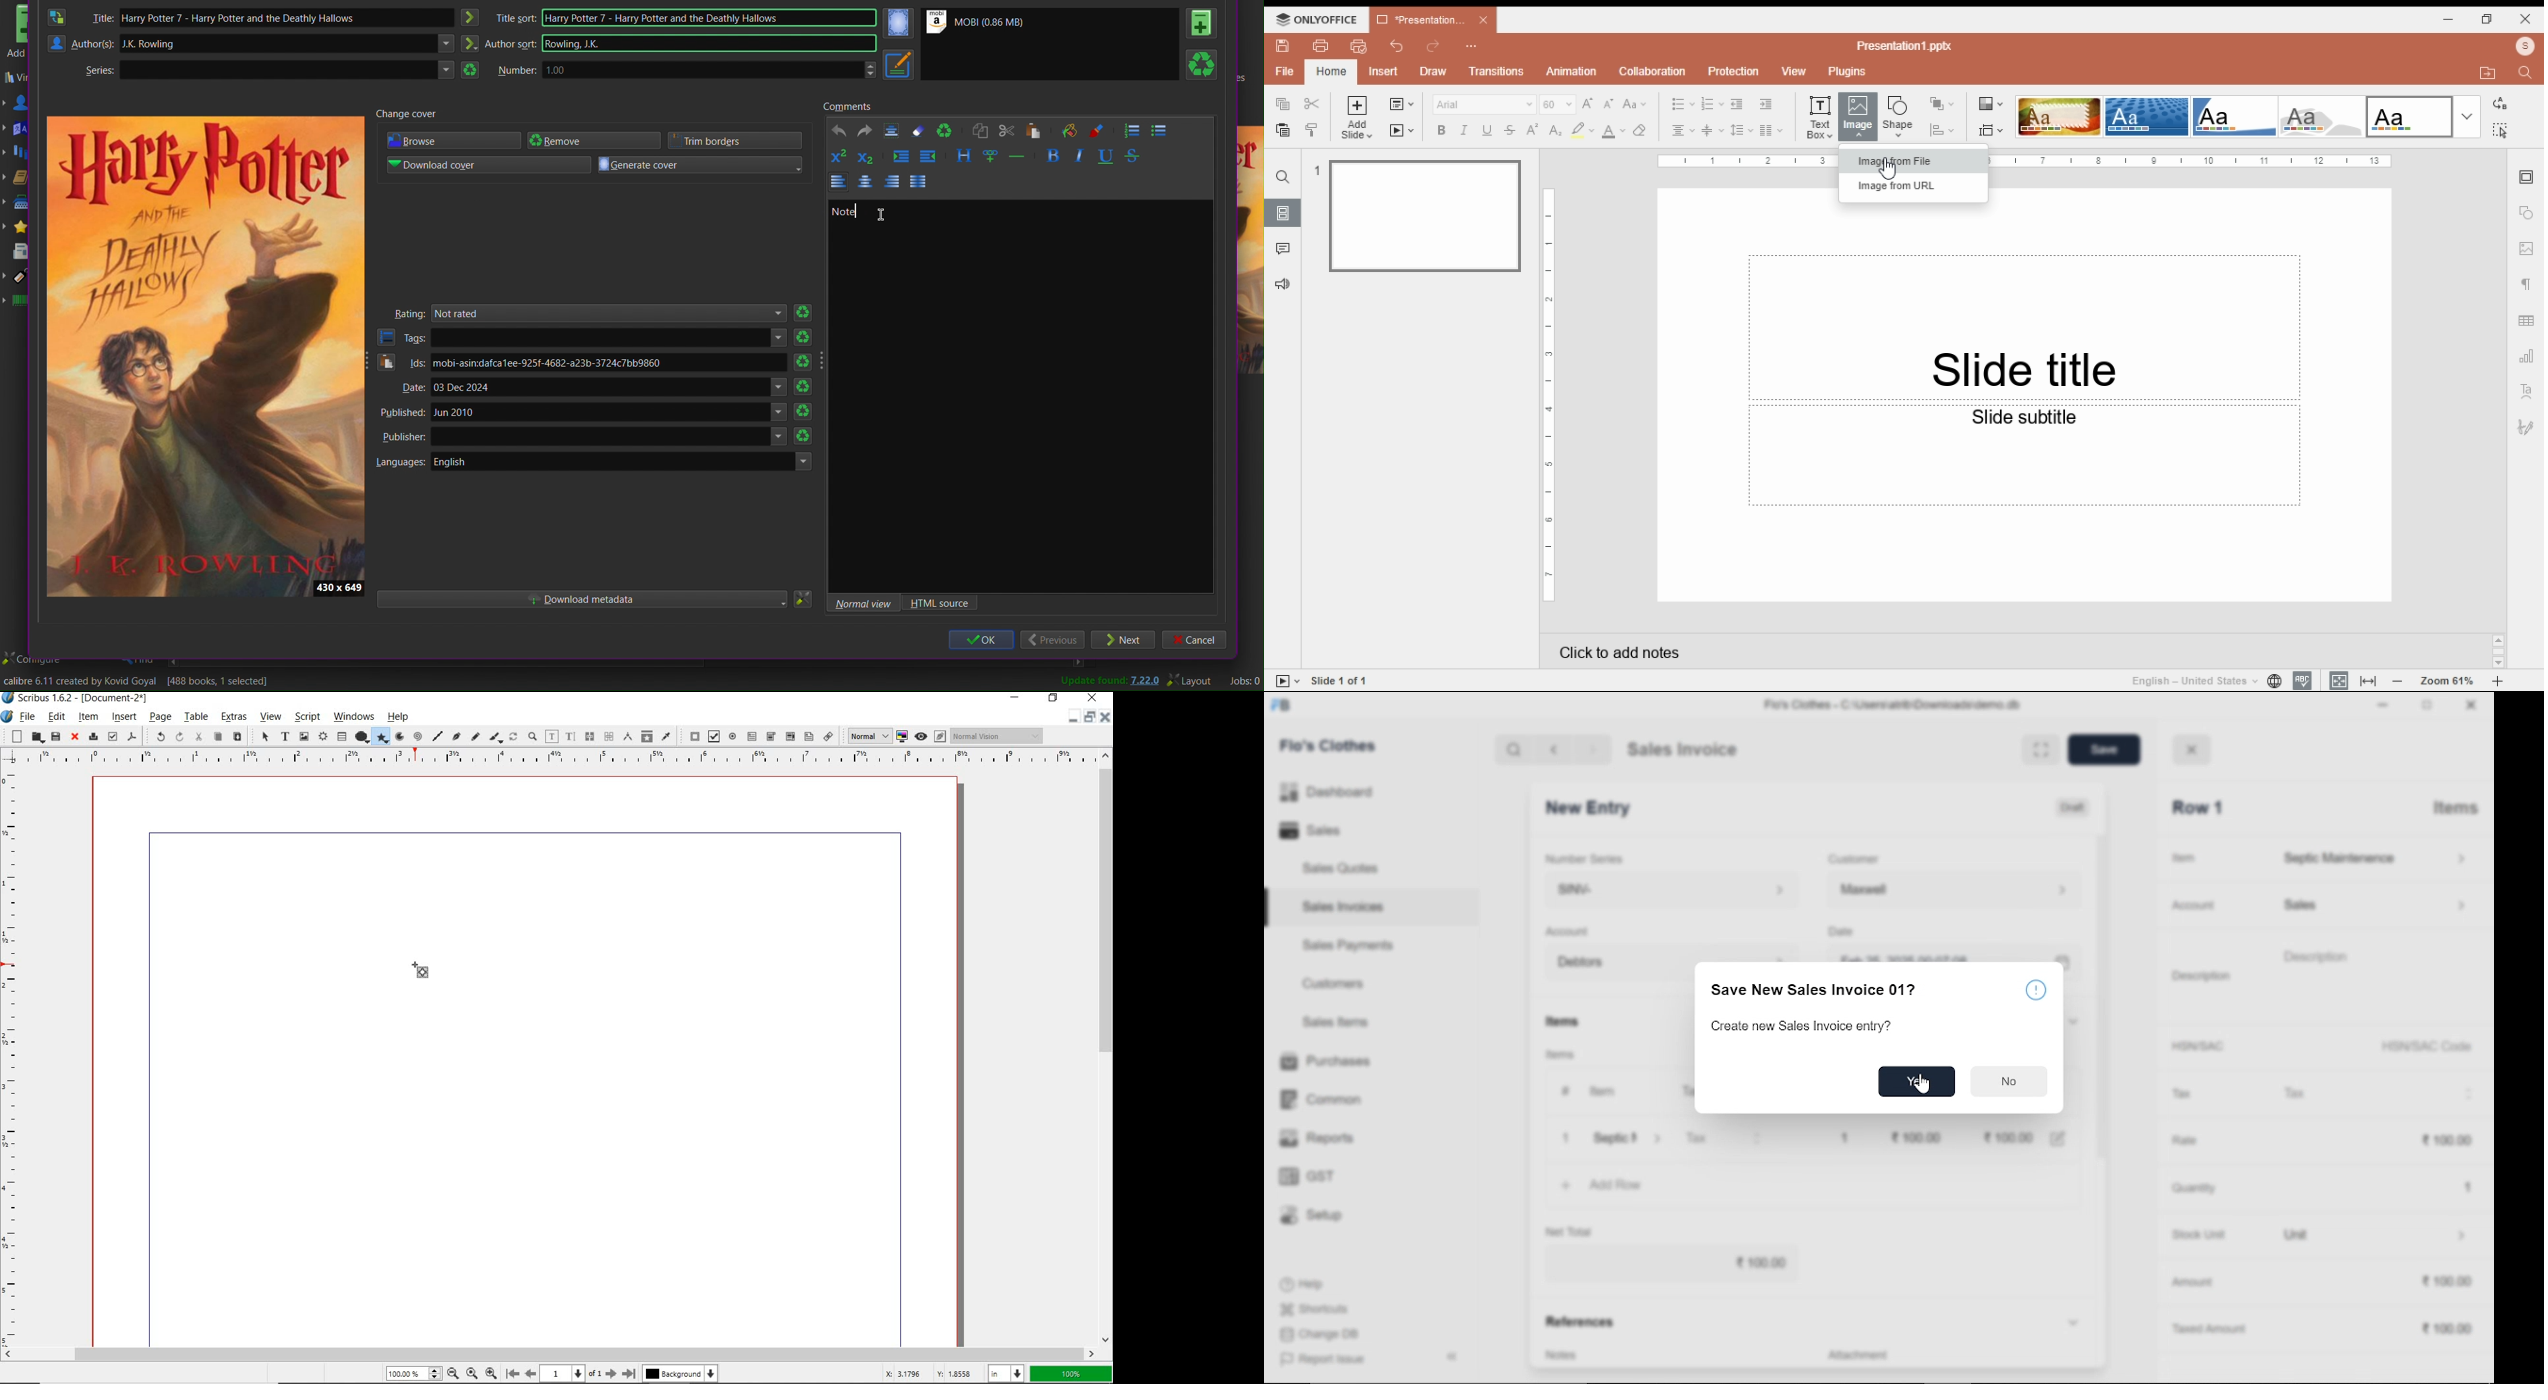  Describe the element at coordinates (2526, 390) in the screenshot. I see `text art  settings` at that location.